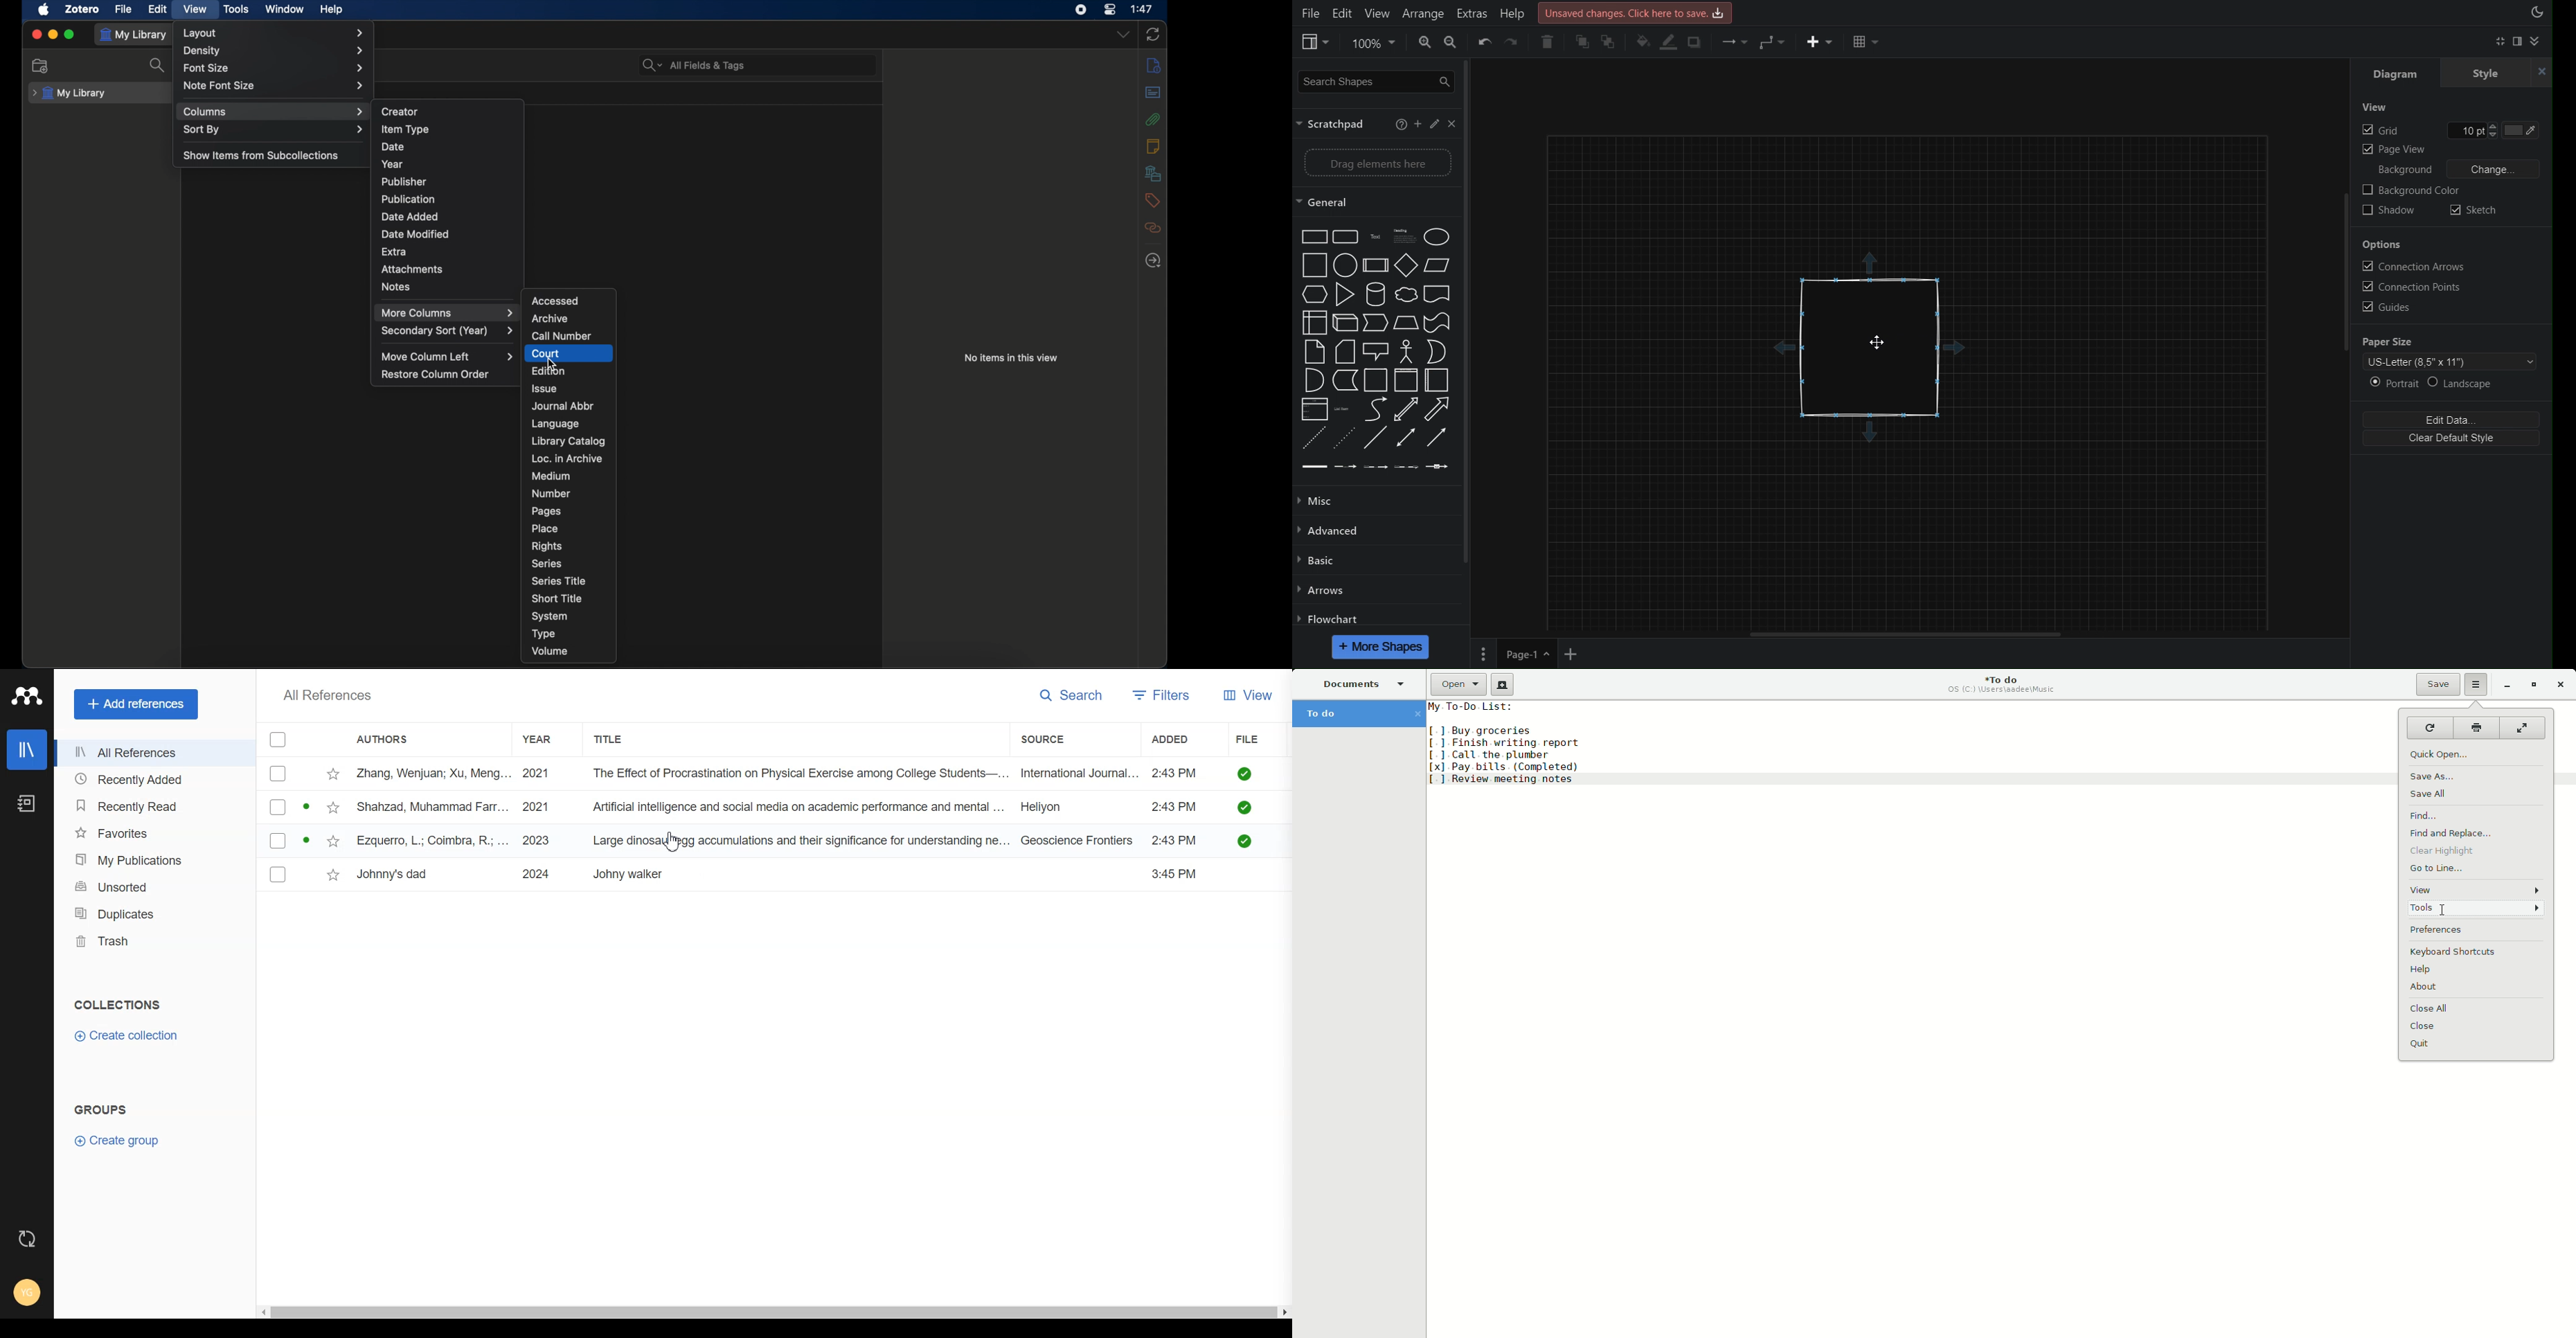 The height and width of the screenshot is (1344, 2576). What do you see at coordinates (2500, 74) in the screenshot?
I see `Style` at bounding box center [2500, 74].